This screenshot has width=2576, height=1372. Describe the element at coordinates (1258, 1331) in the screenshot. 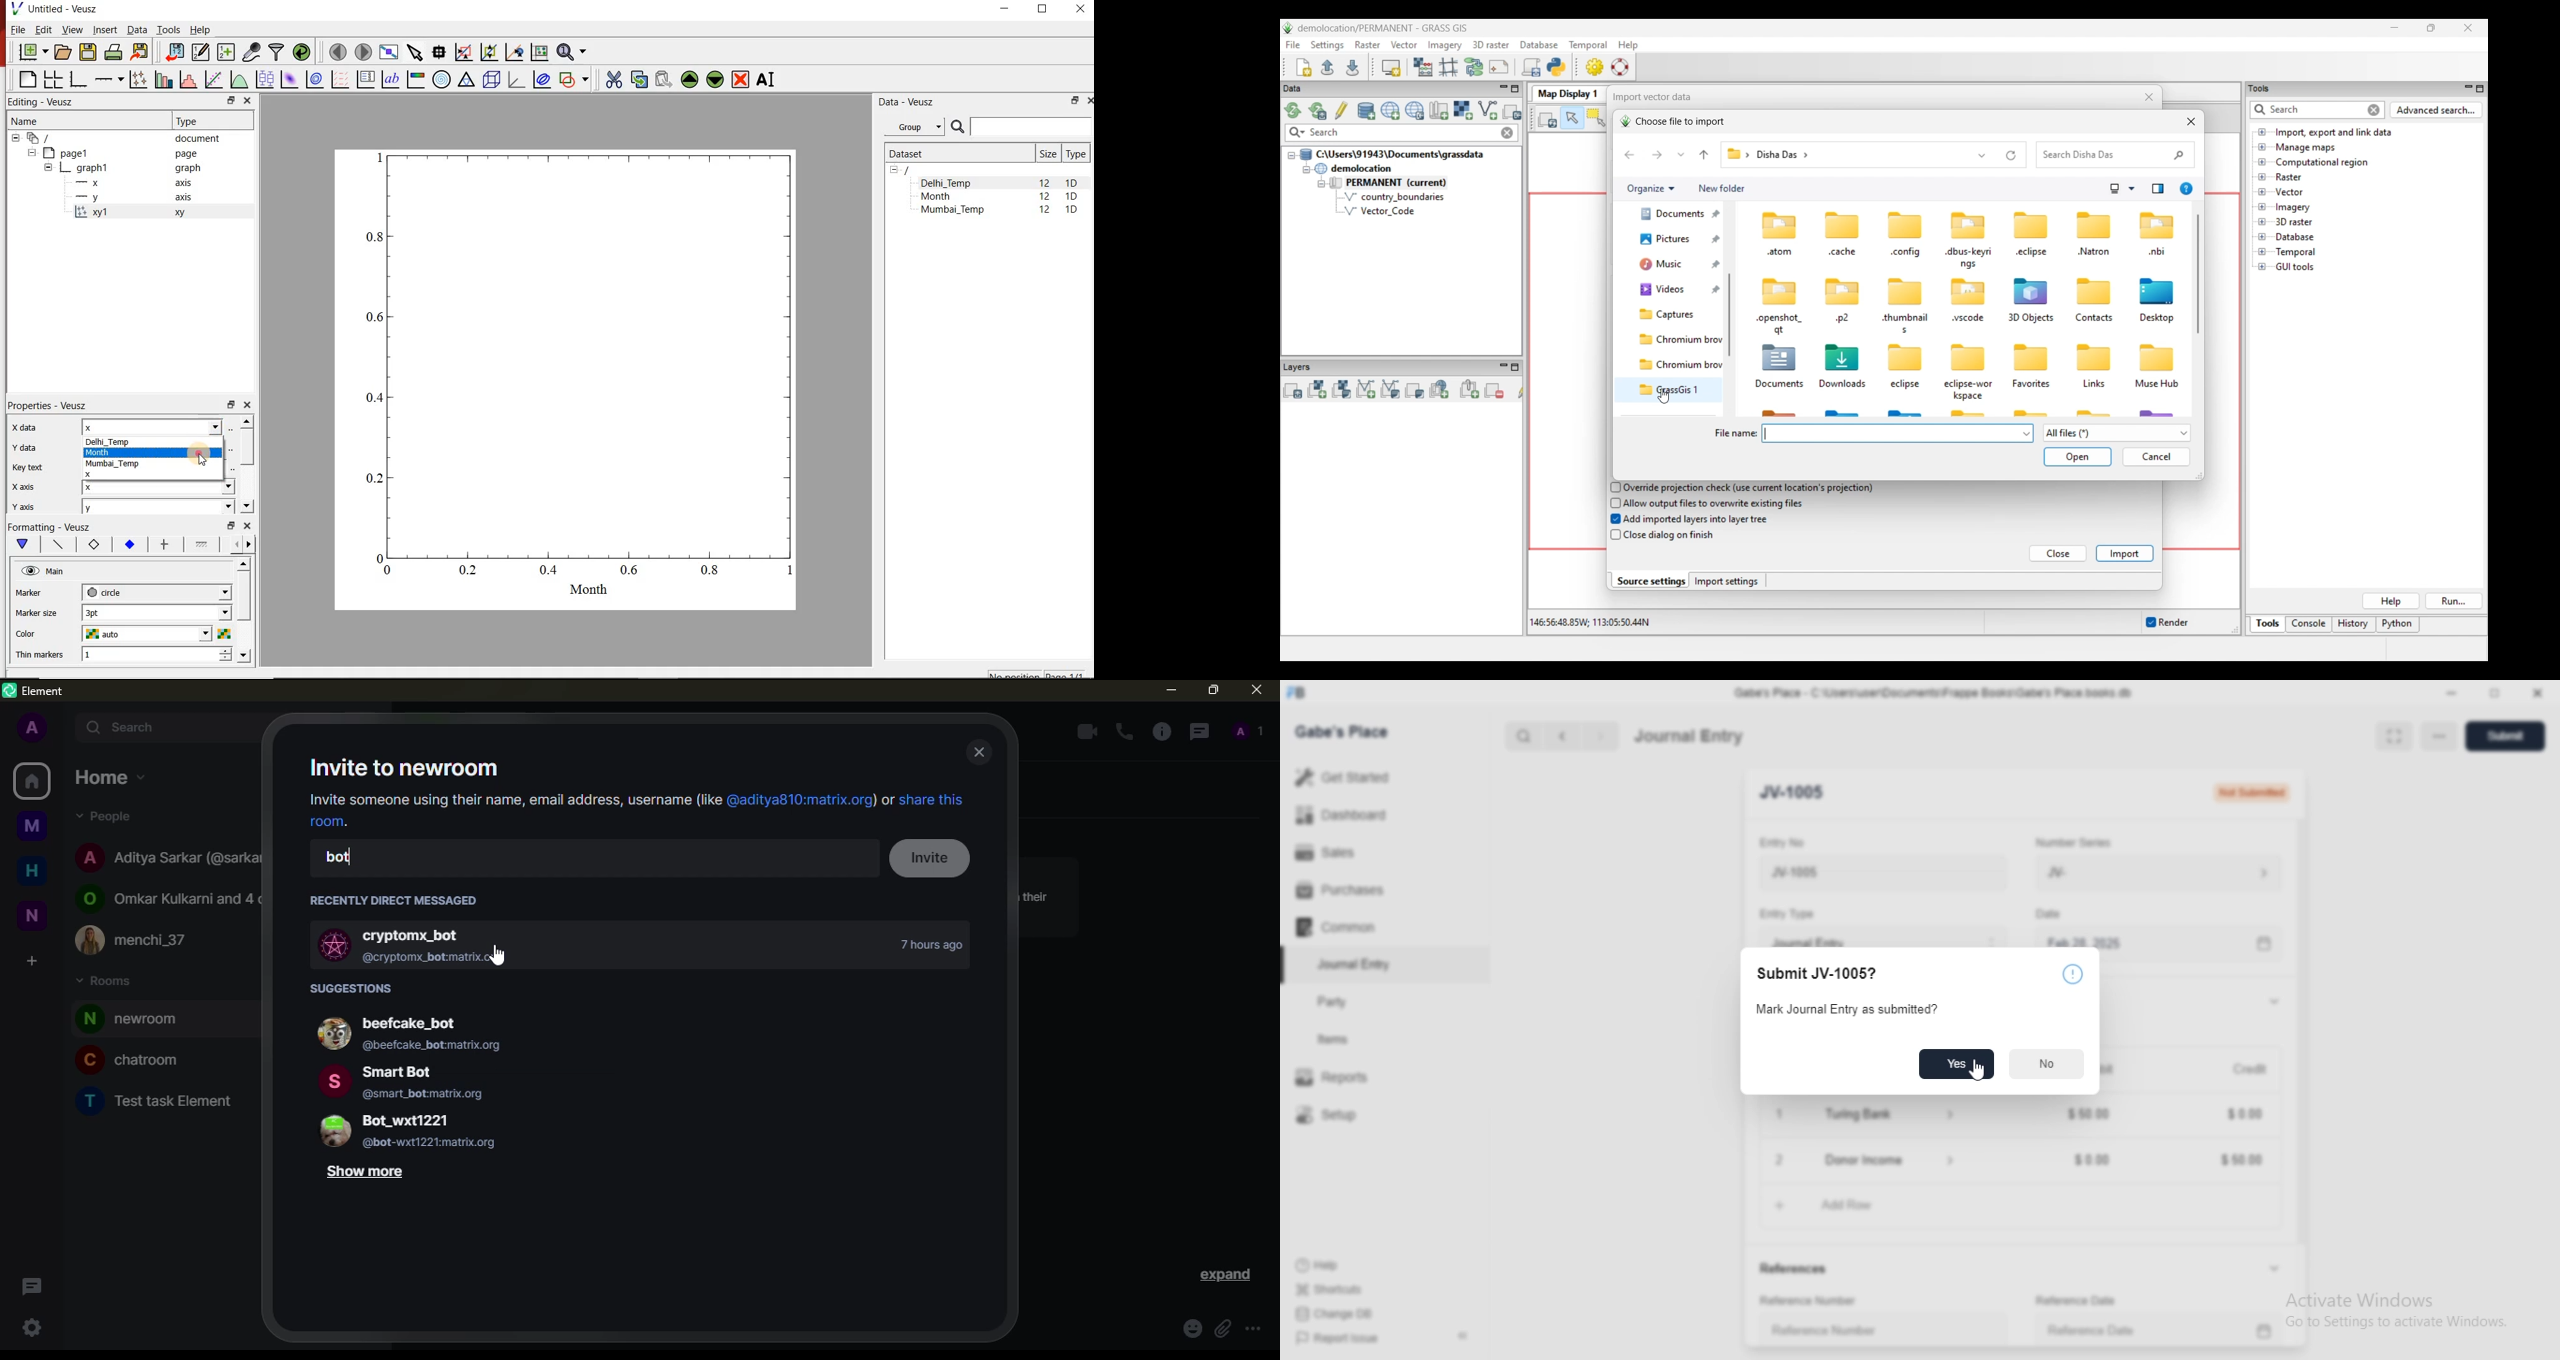

I see `more` at that location.